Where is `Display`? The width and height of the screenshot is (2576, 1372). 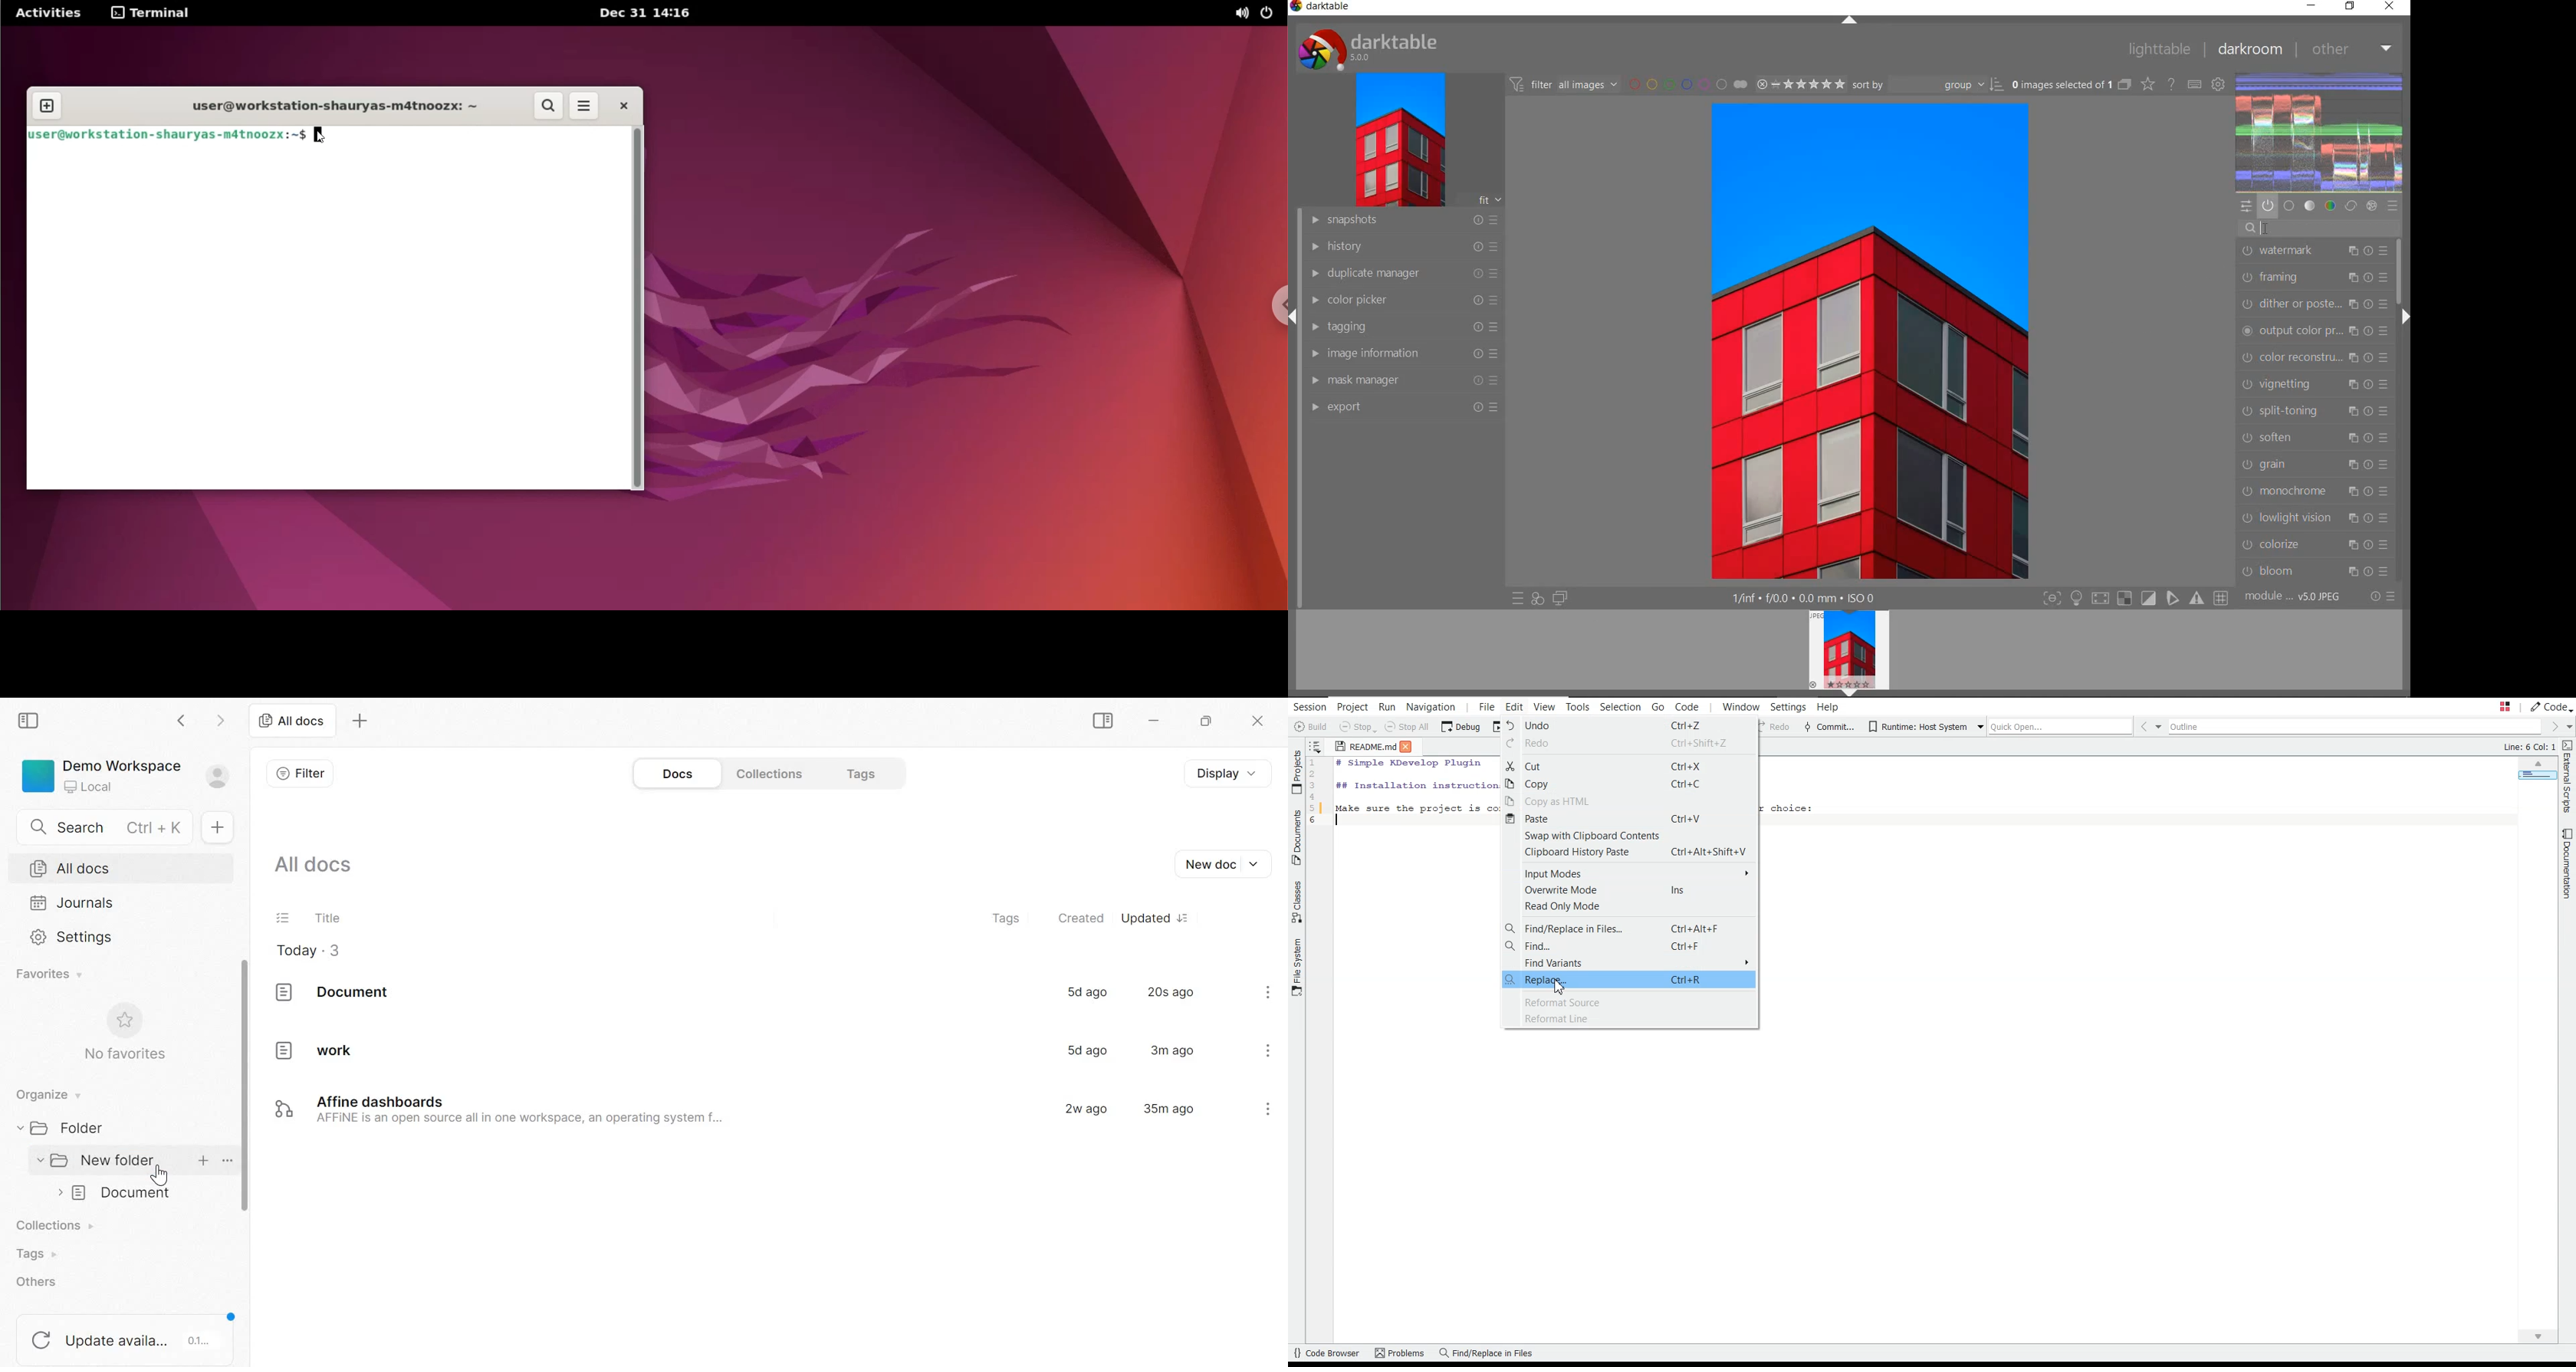 Display is located at coordinates (1220, 772).